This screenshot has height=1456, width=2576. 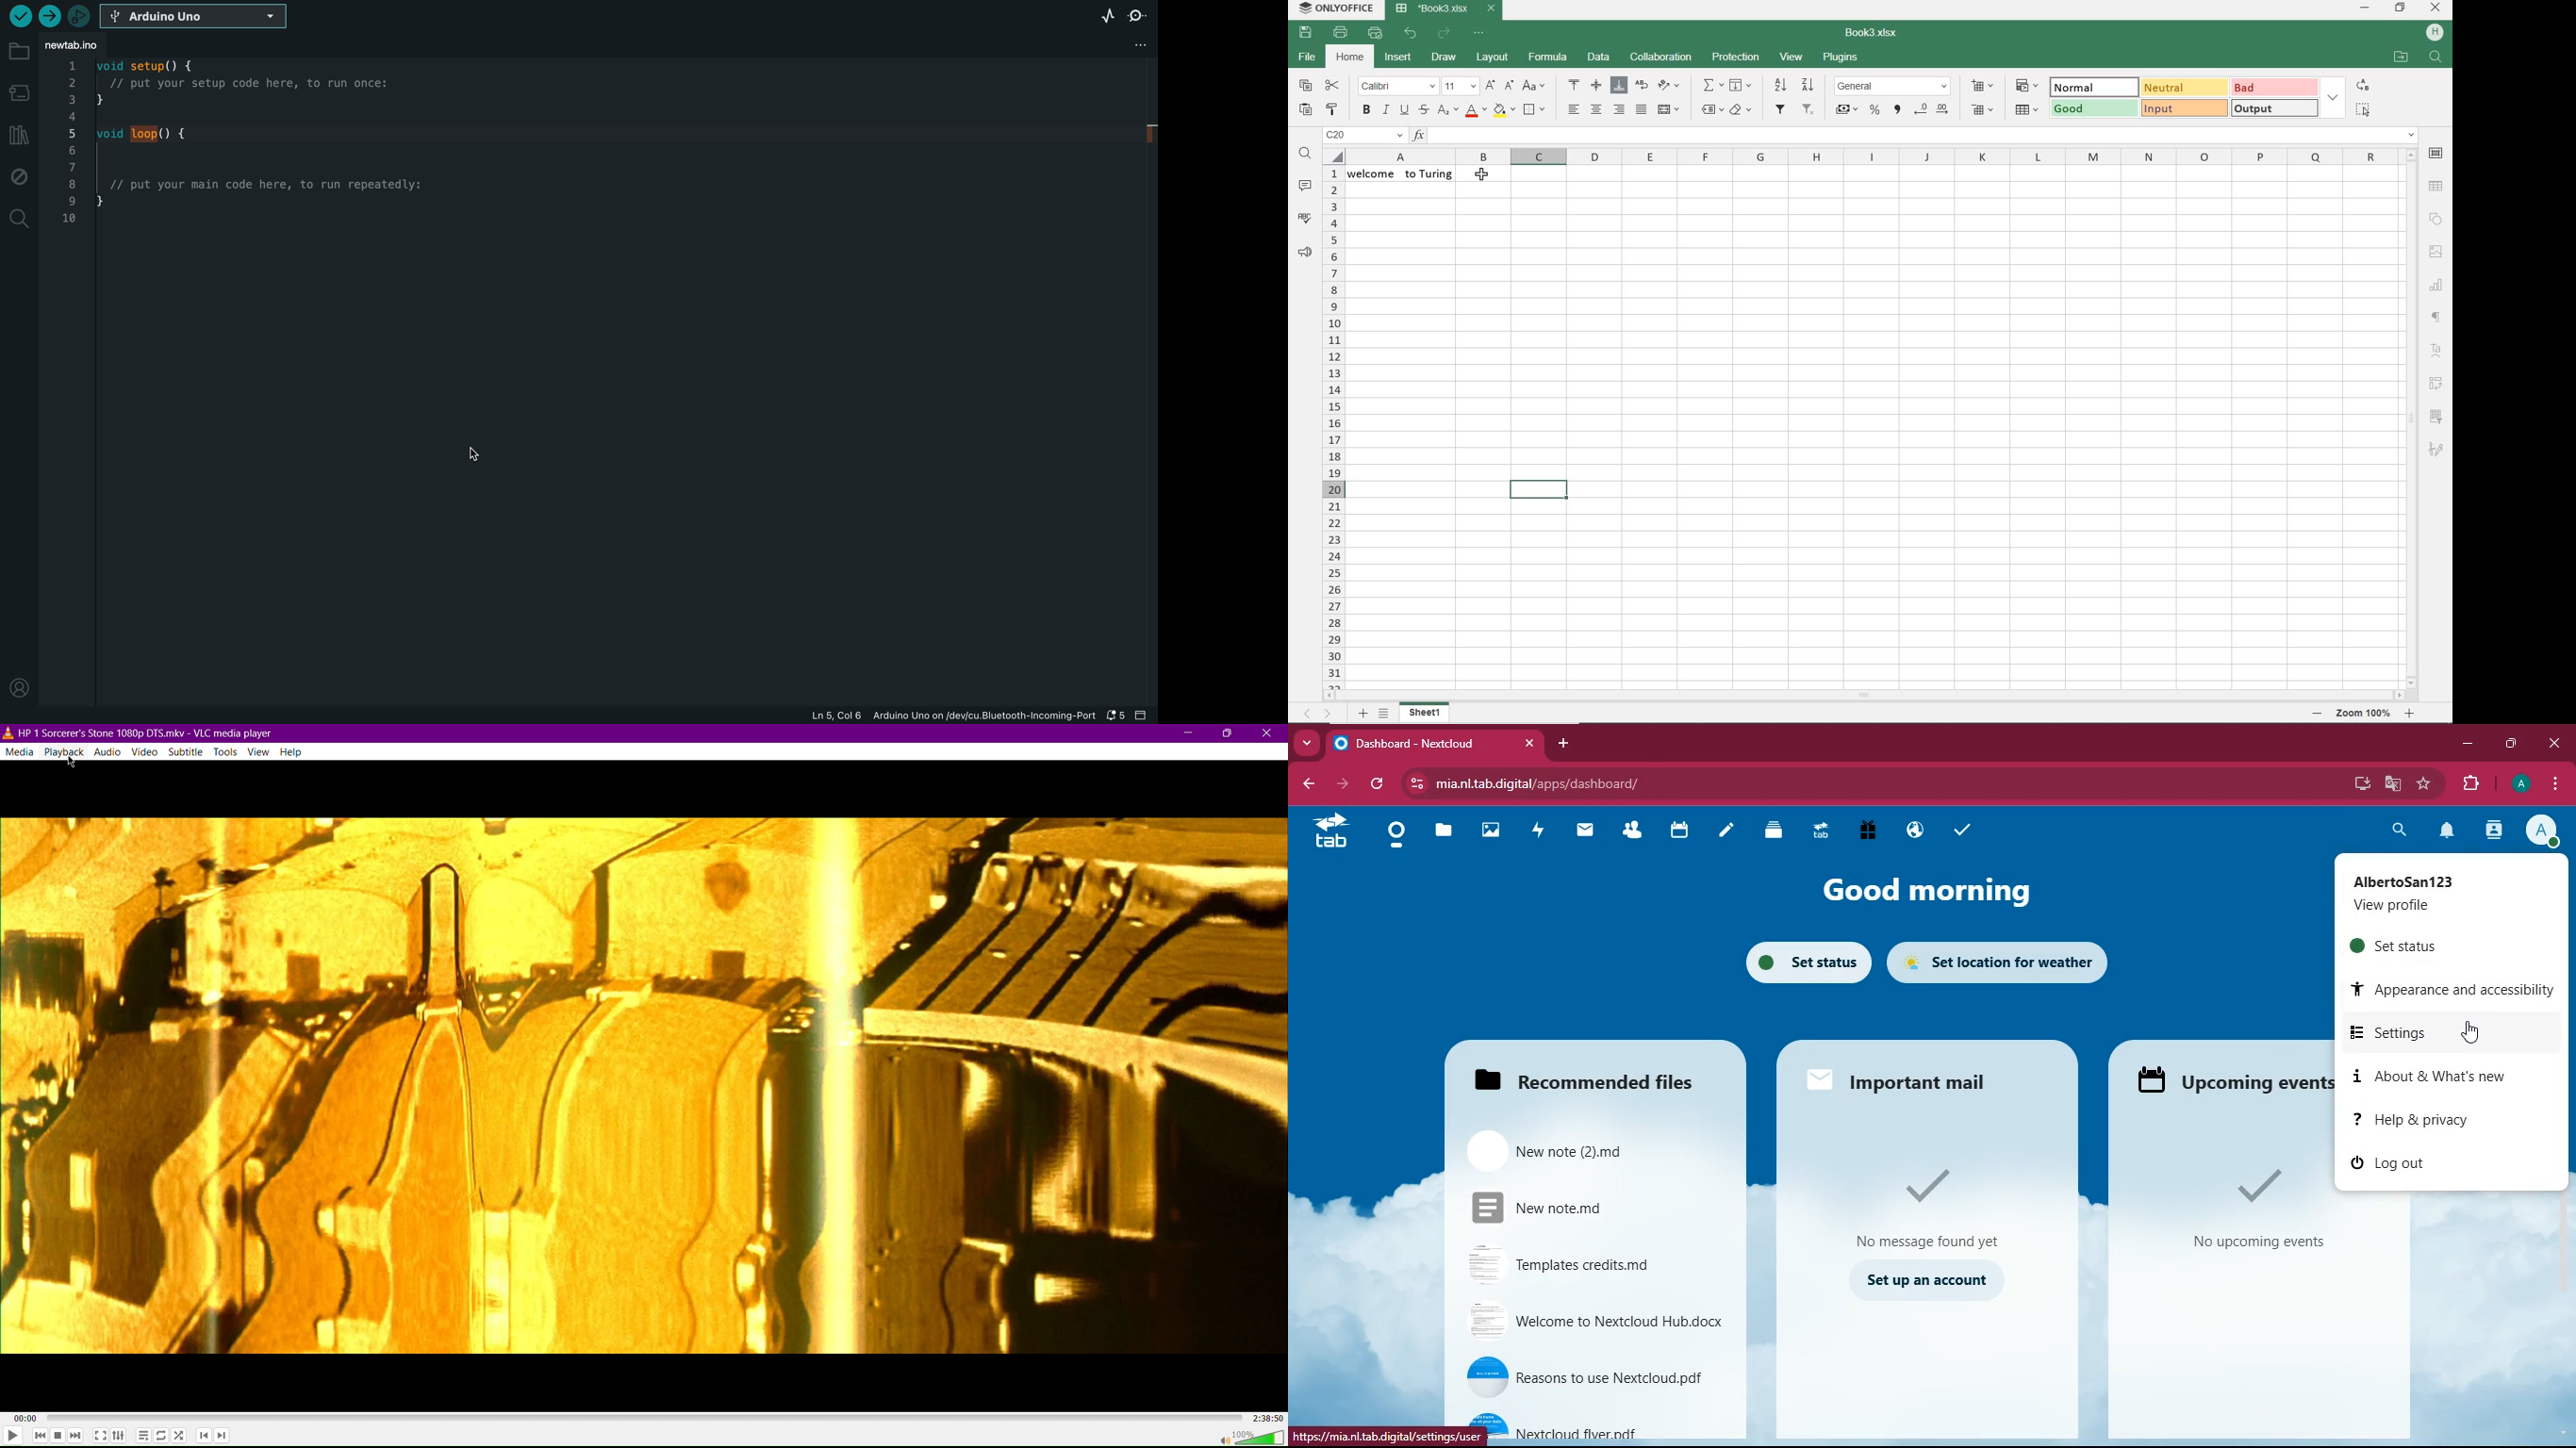 What do you see at coordinates (2519, 784) in the screenshot?
I see `Accpunt` at bounding box center [2519, 784].